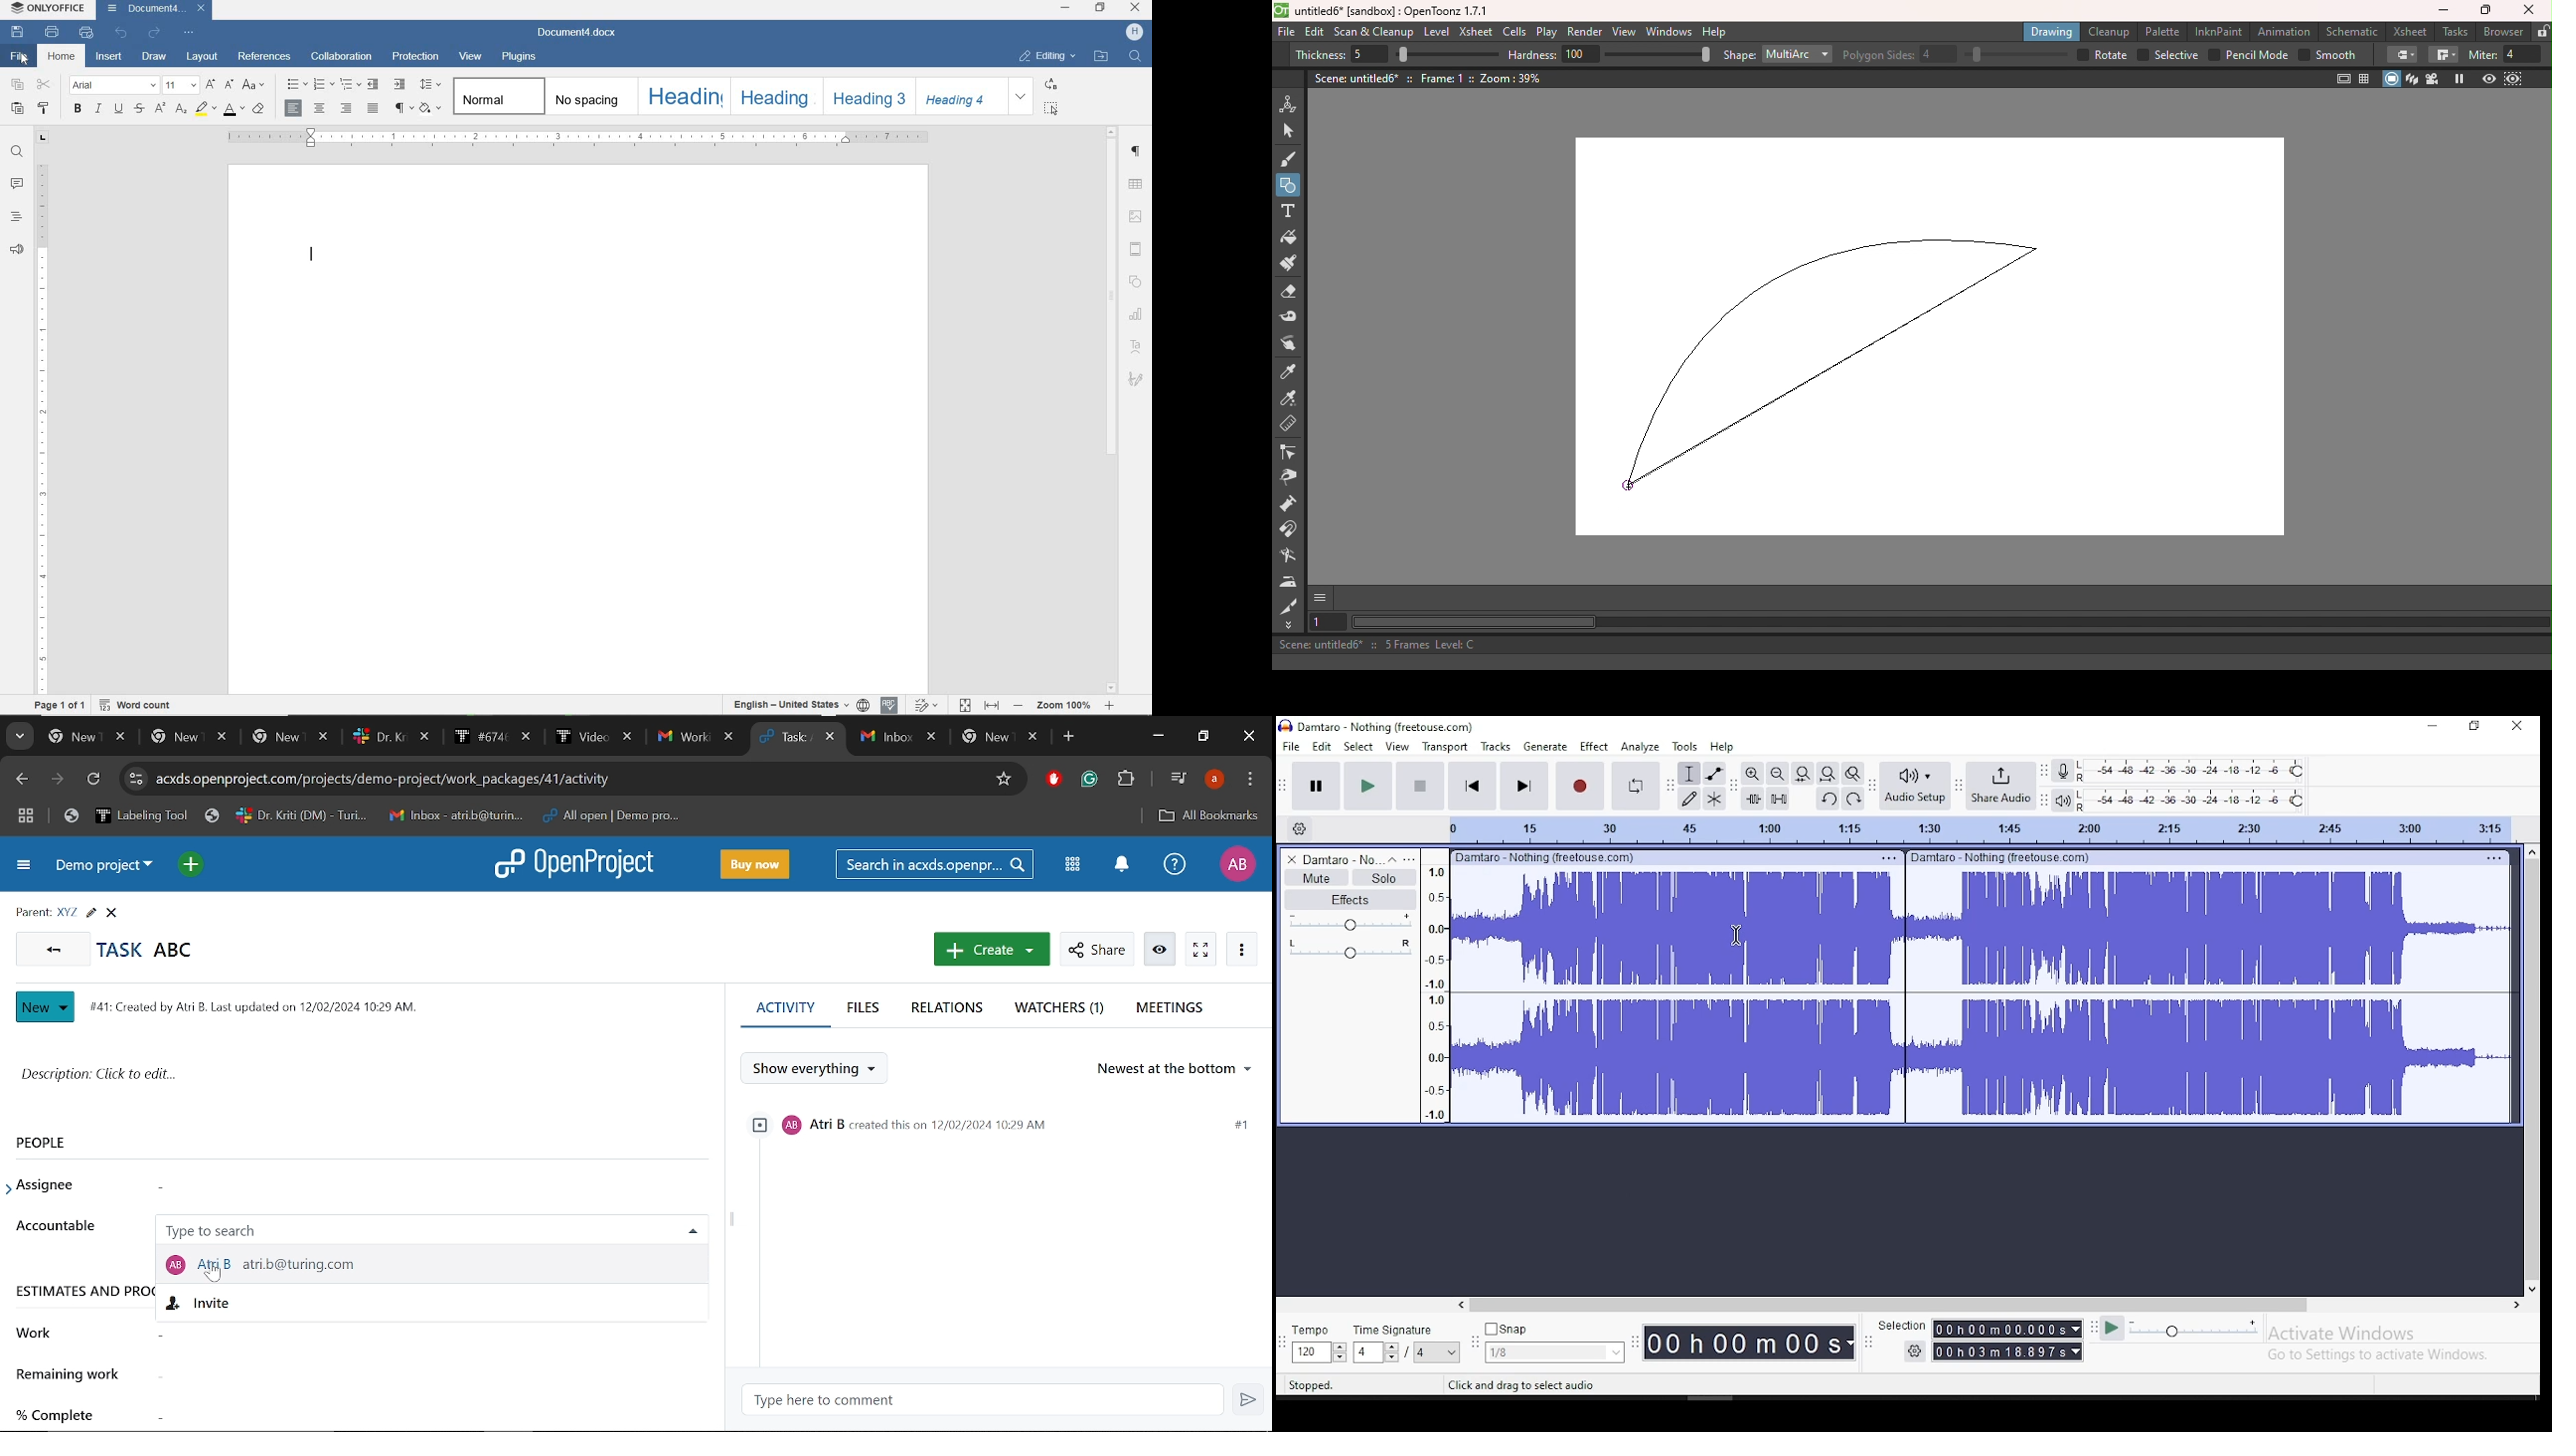 The height and width of the screenshot is (1456, 2576). What do you see at coordinates (1051, 108) in the screenshot?
I see `select all` at bounding box center [1051, 108].